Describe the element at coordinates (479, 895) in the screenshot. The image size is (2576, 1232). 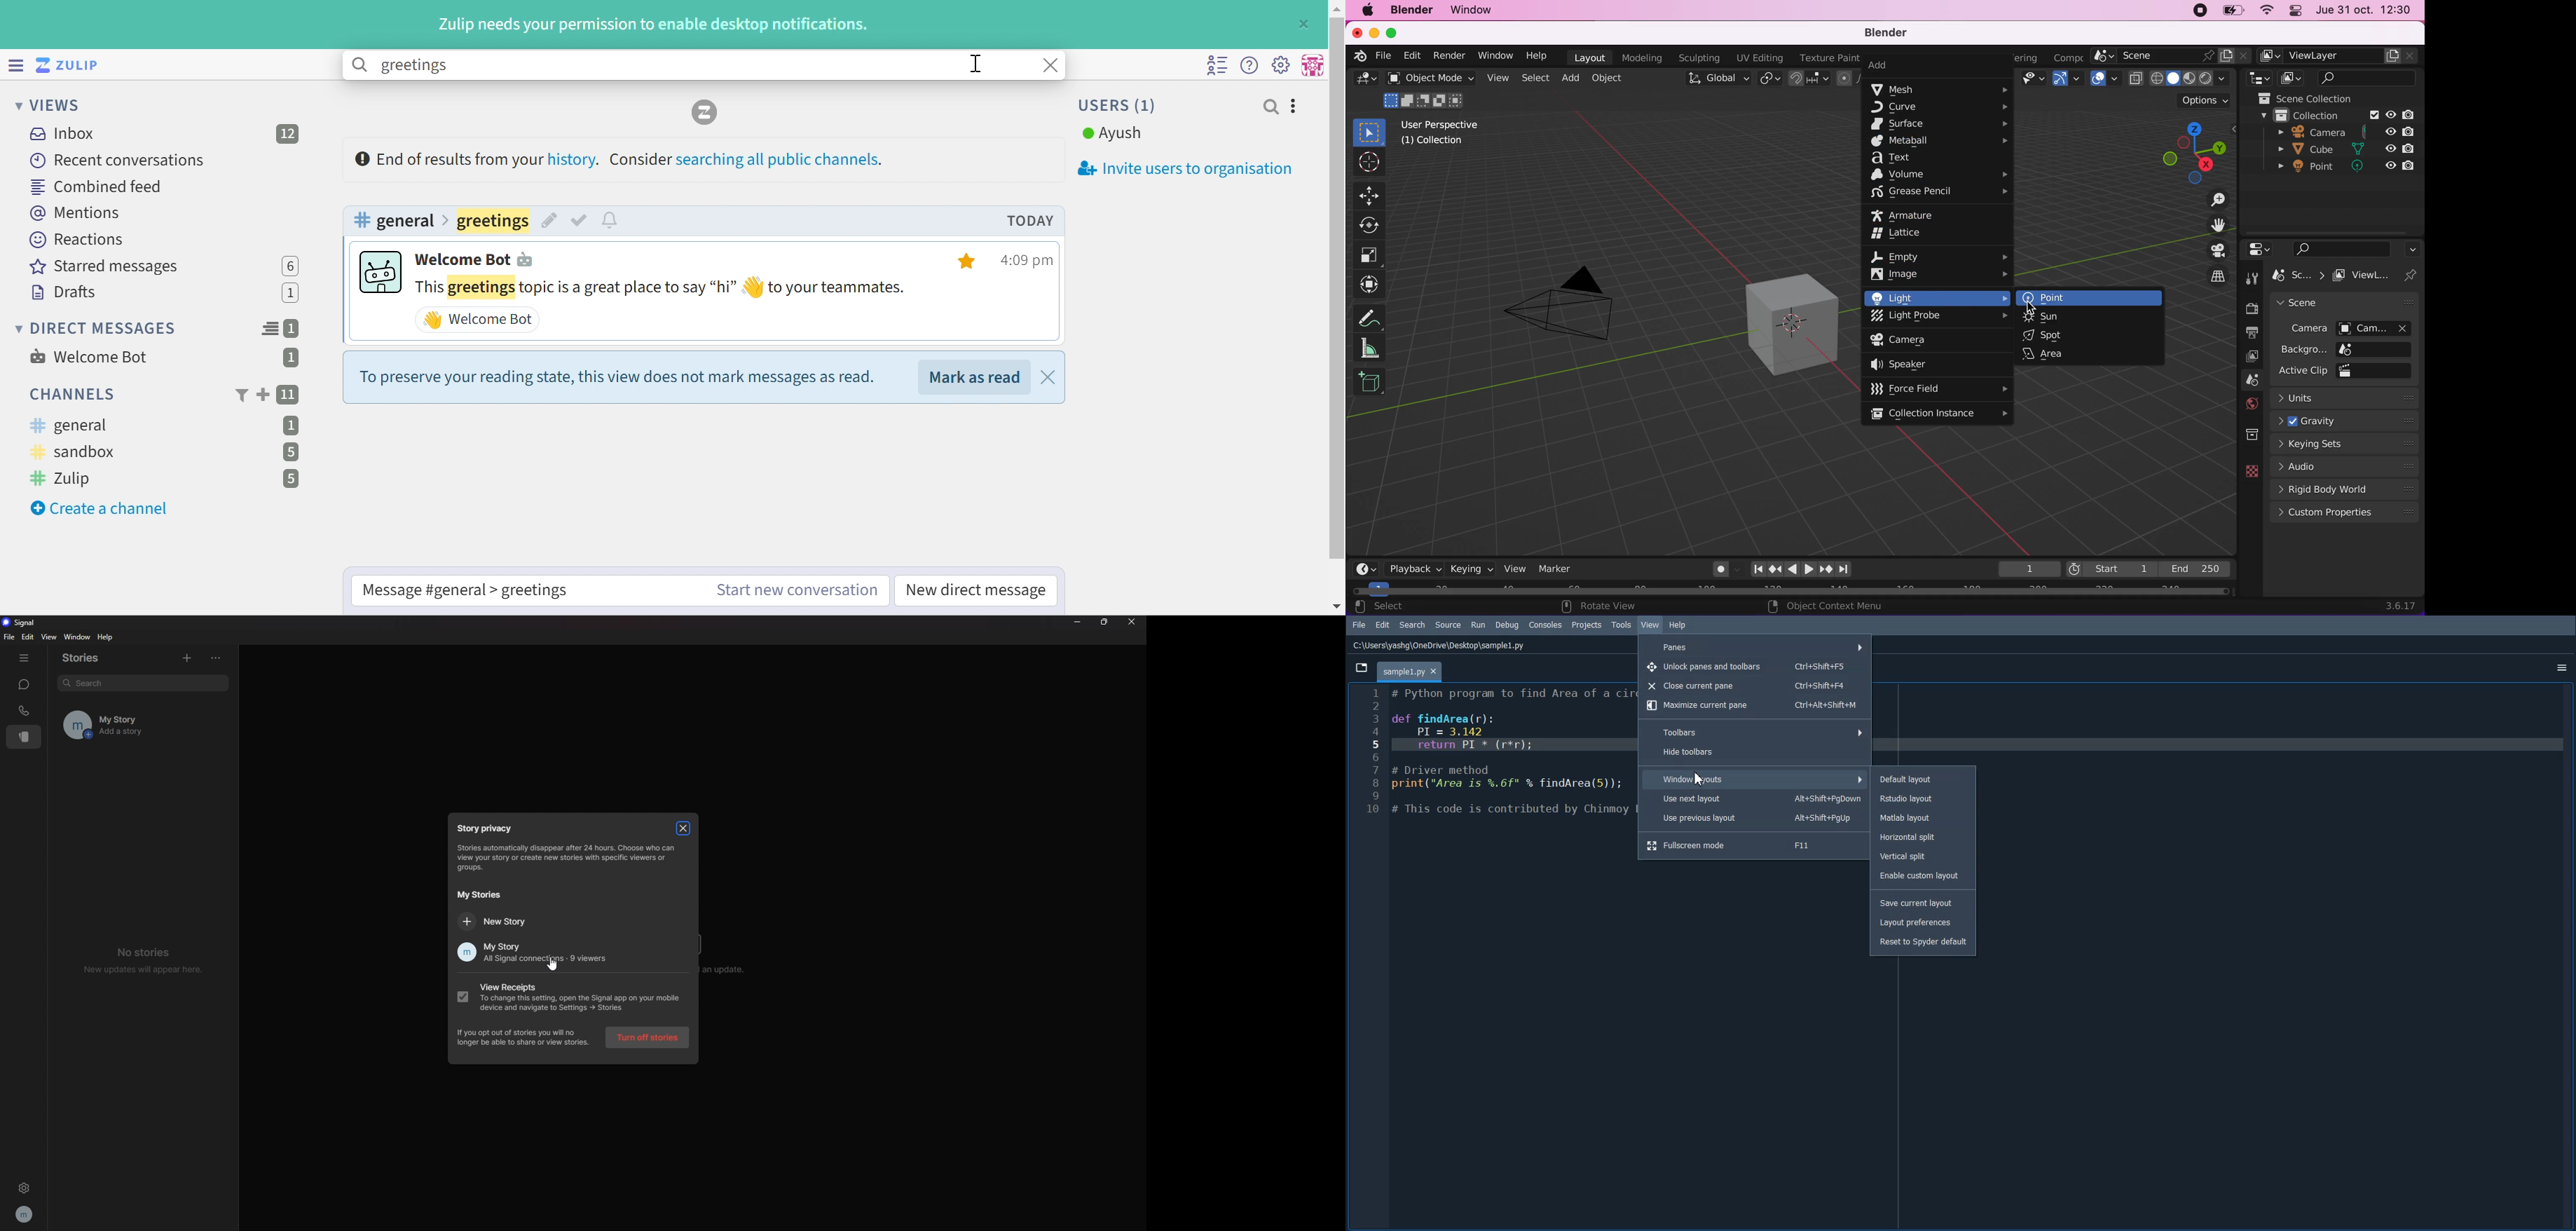
I see `my stories` at that location.